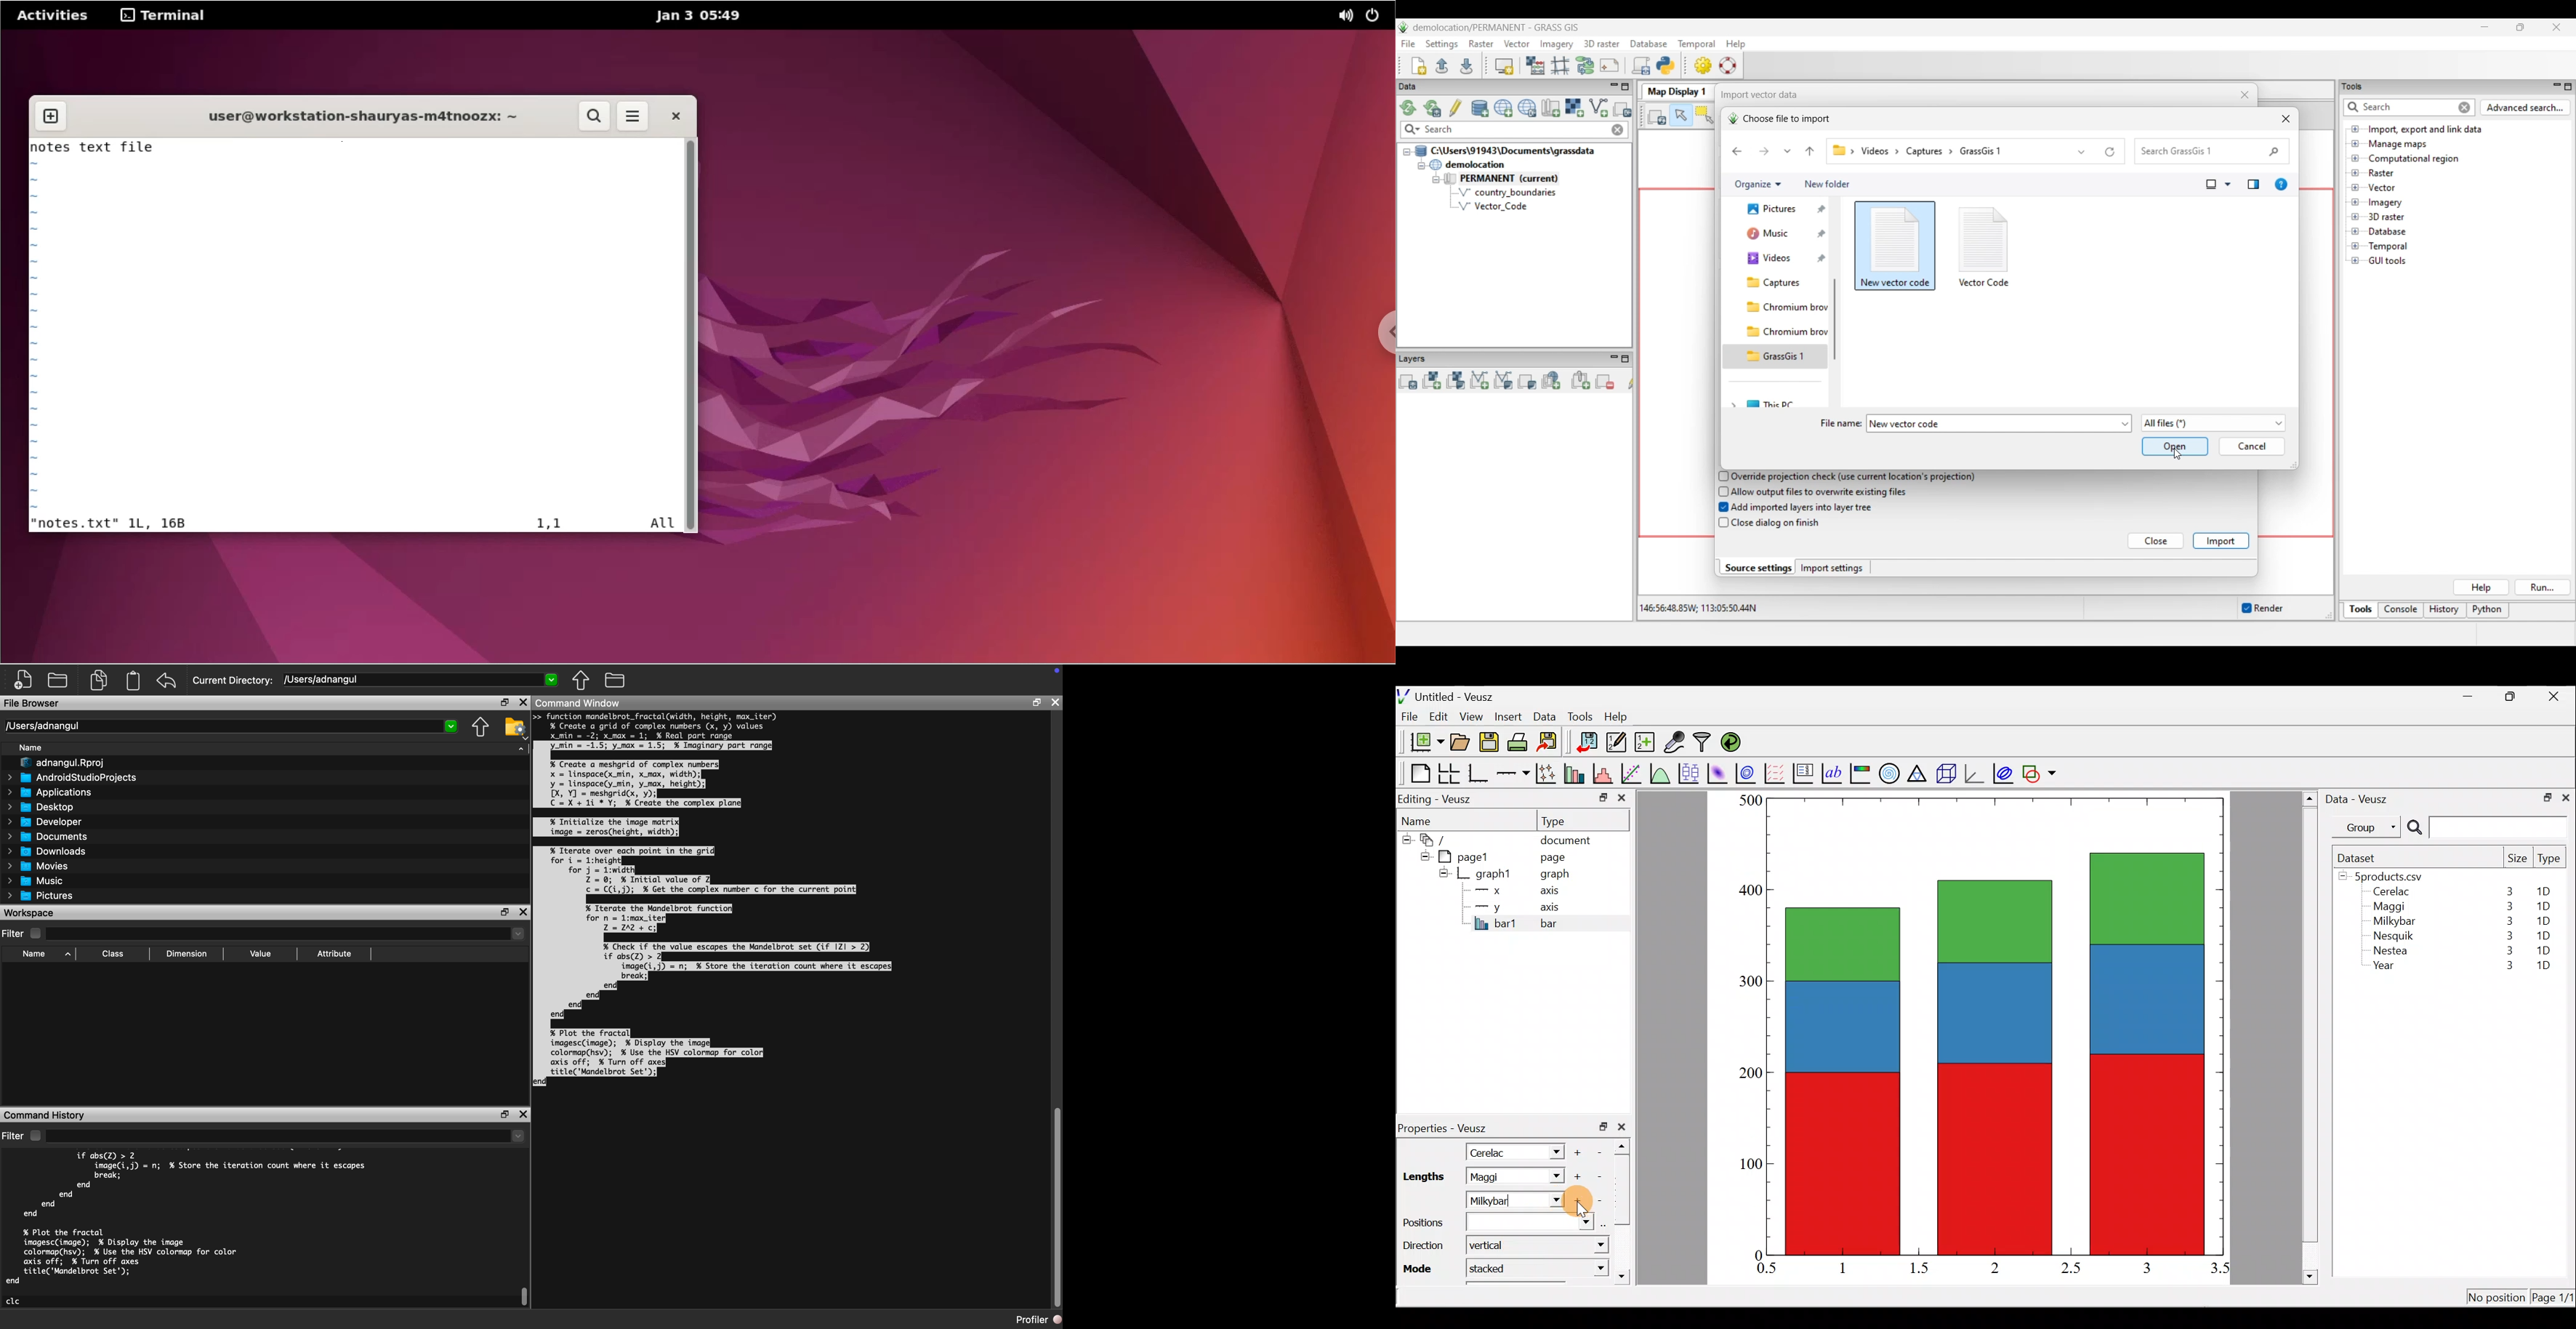  I want to click on document, so click(1565, 838).